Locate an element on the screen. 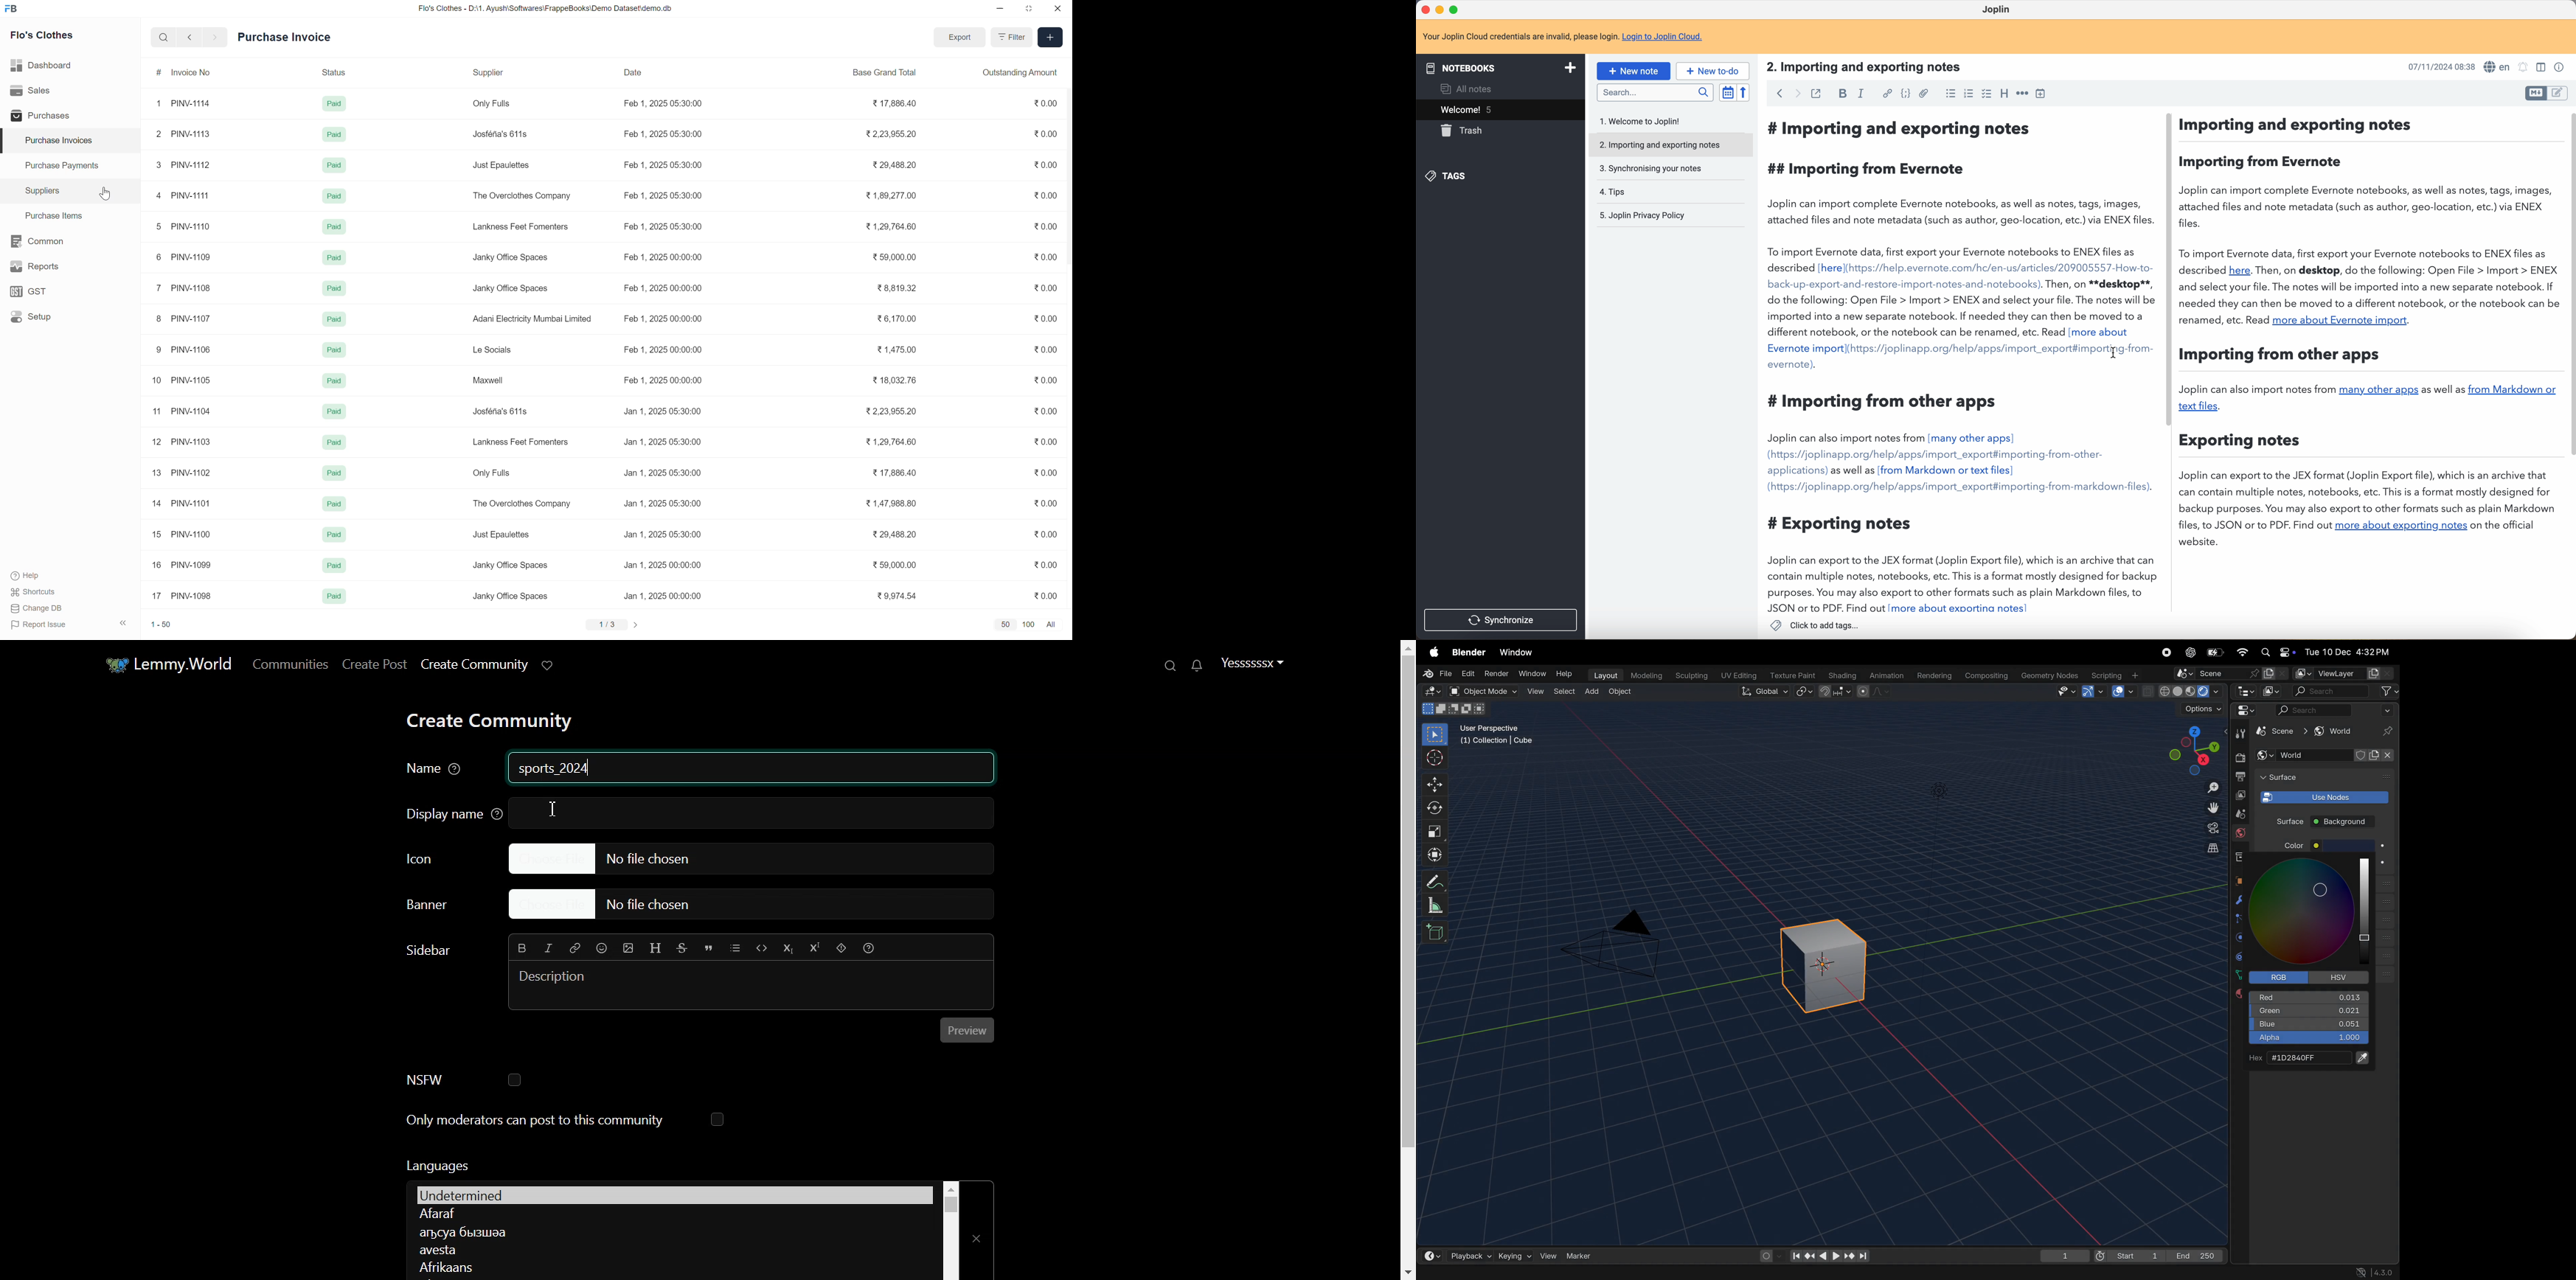 This screenshot has width=2576, height=1288. Paid is located at coordinates (334, 165).